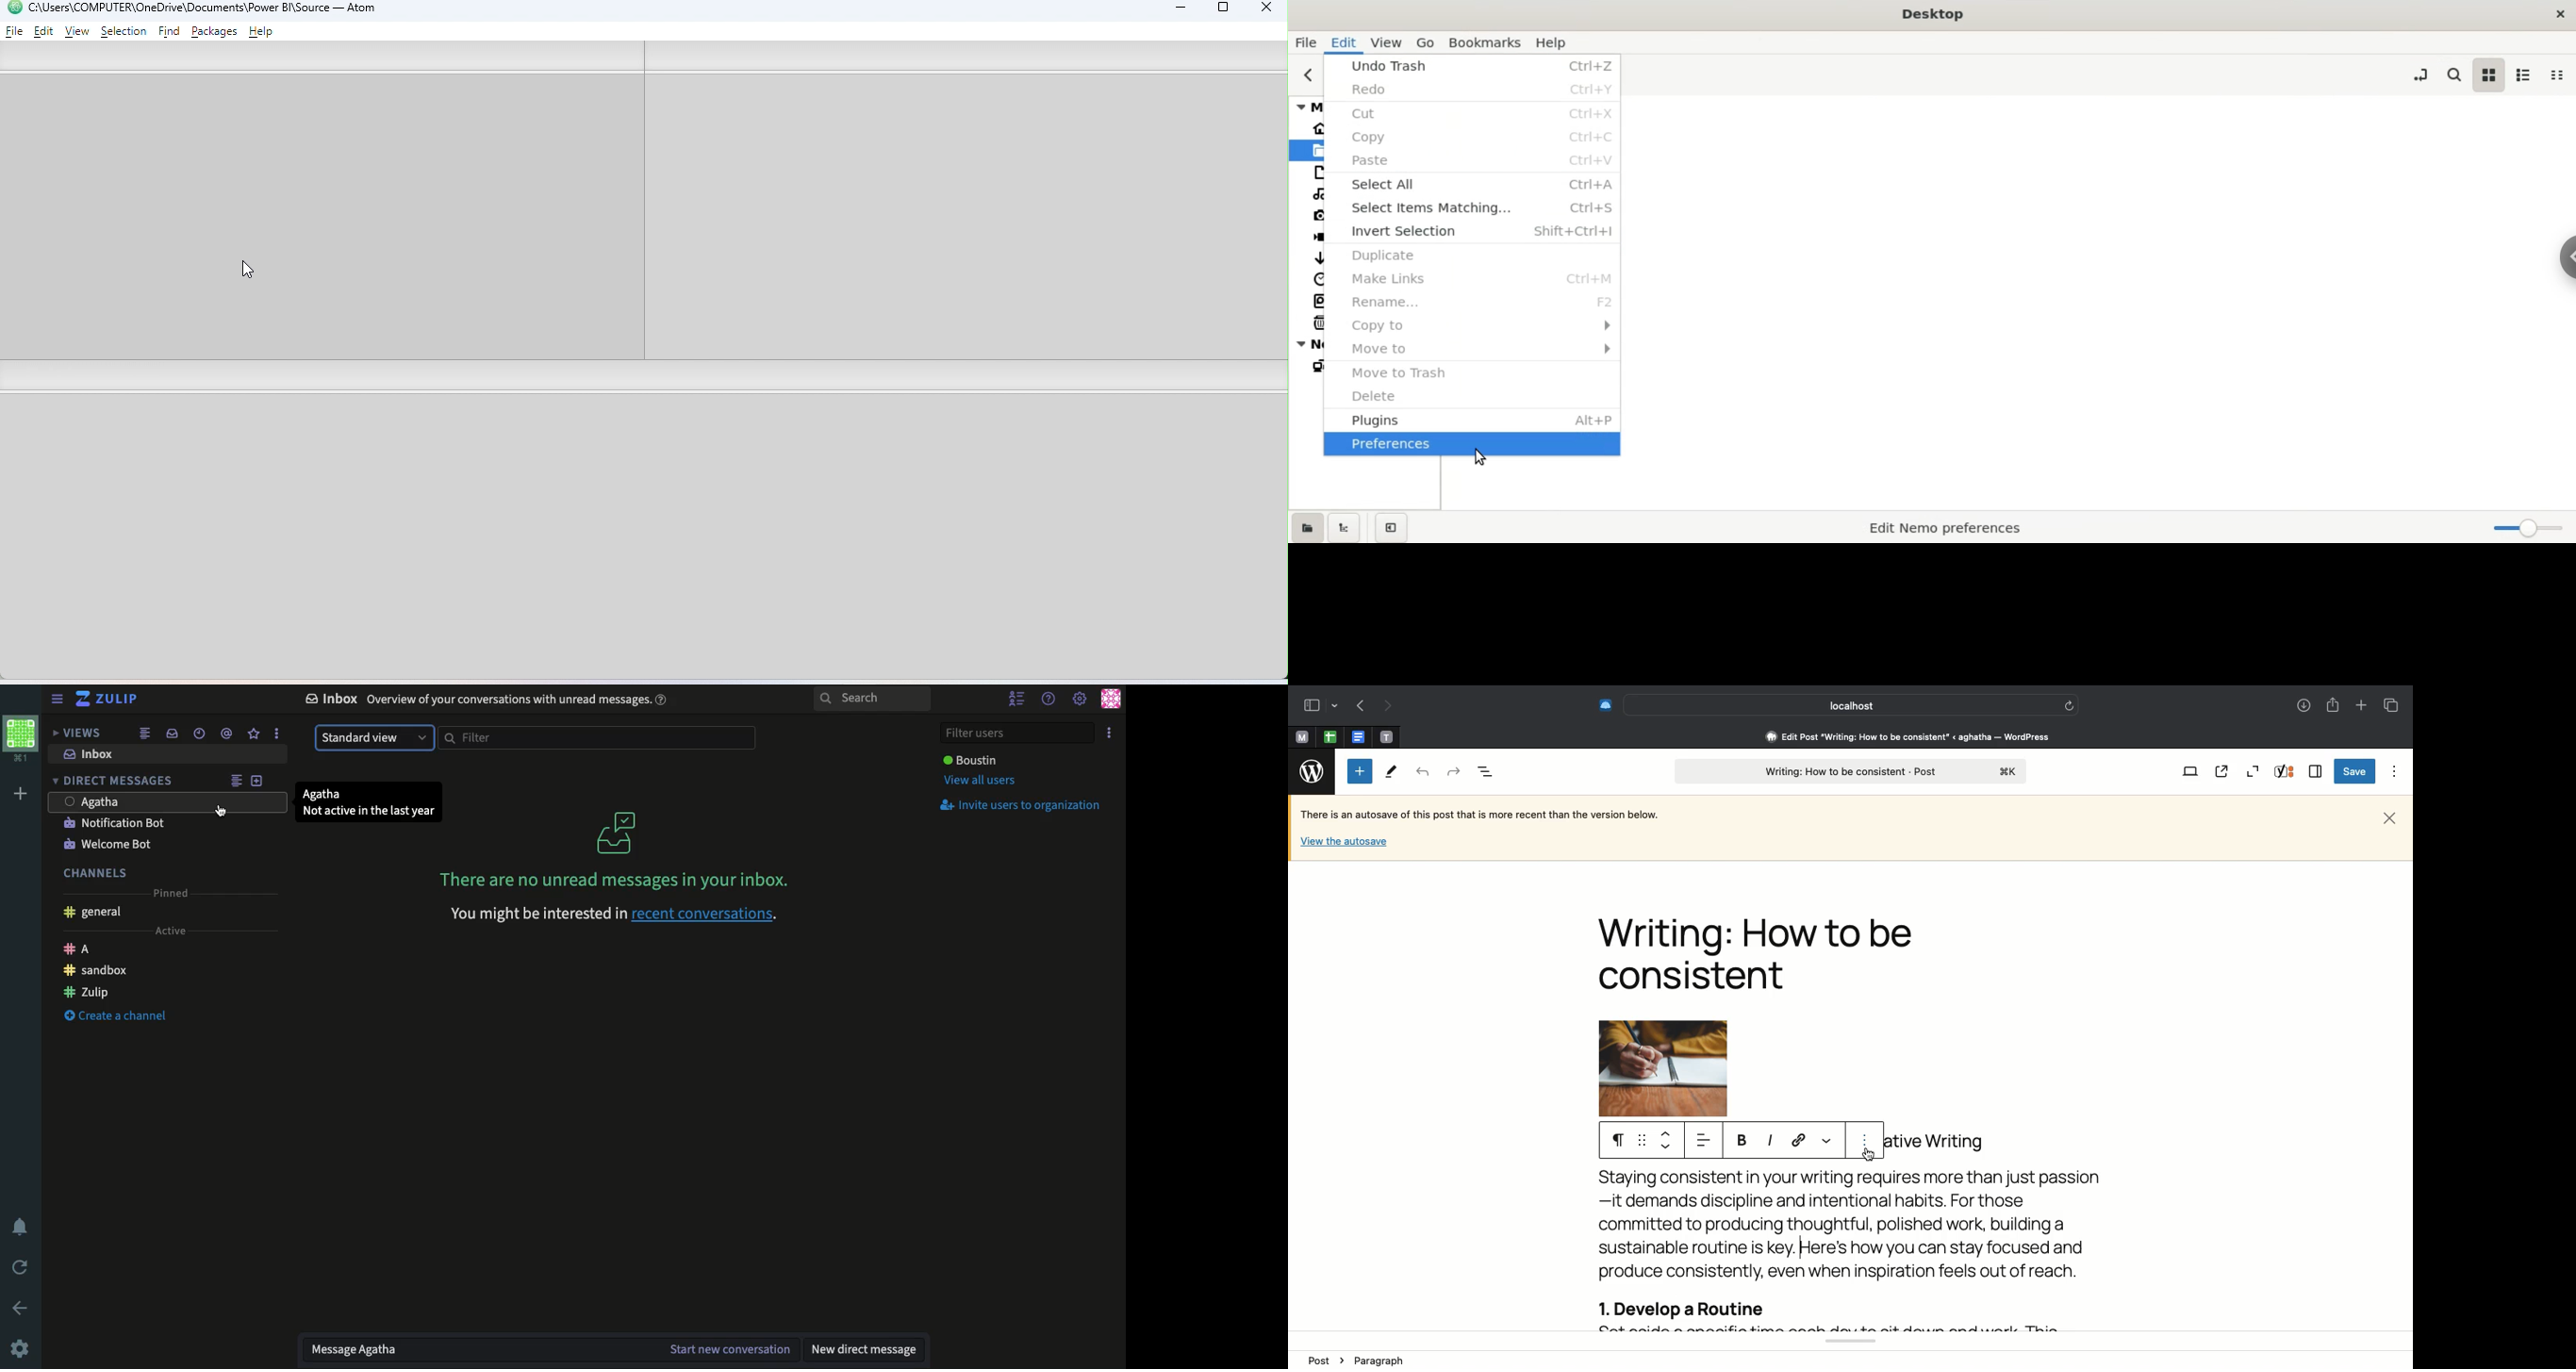 This screenshot has height=1372, width=2576. I want to click on Zoom out, so click(2253, 771).